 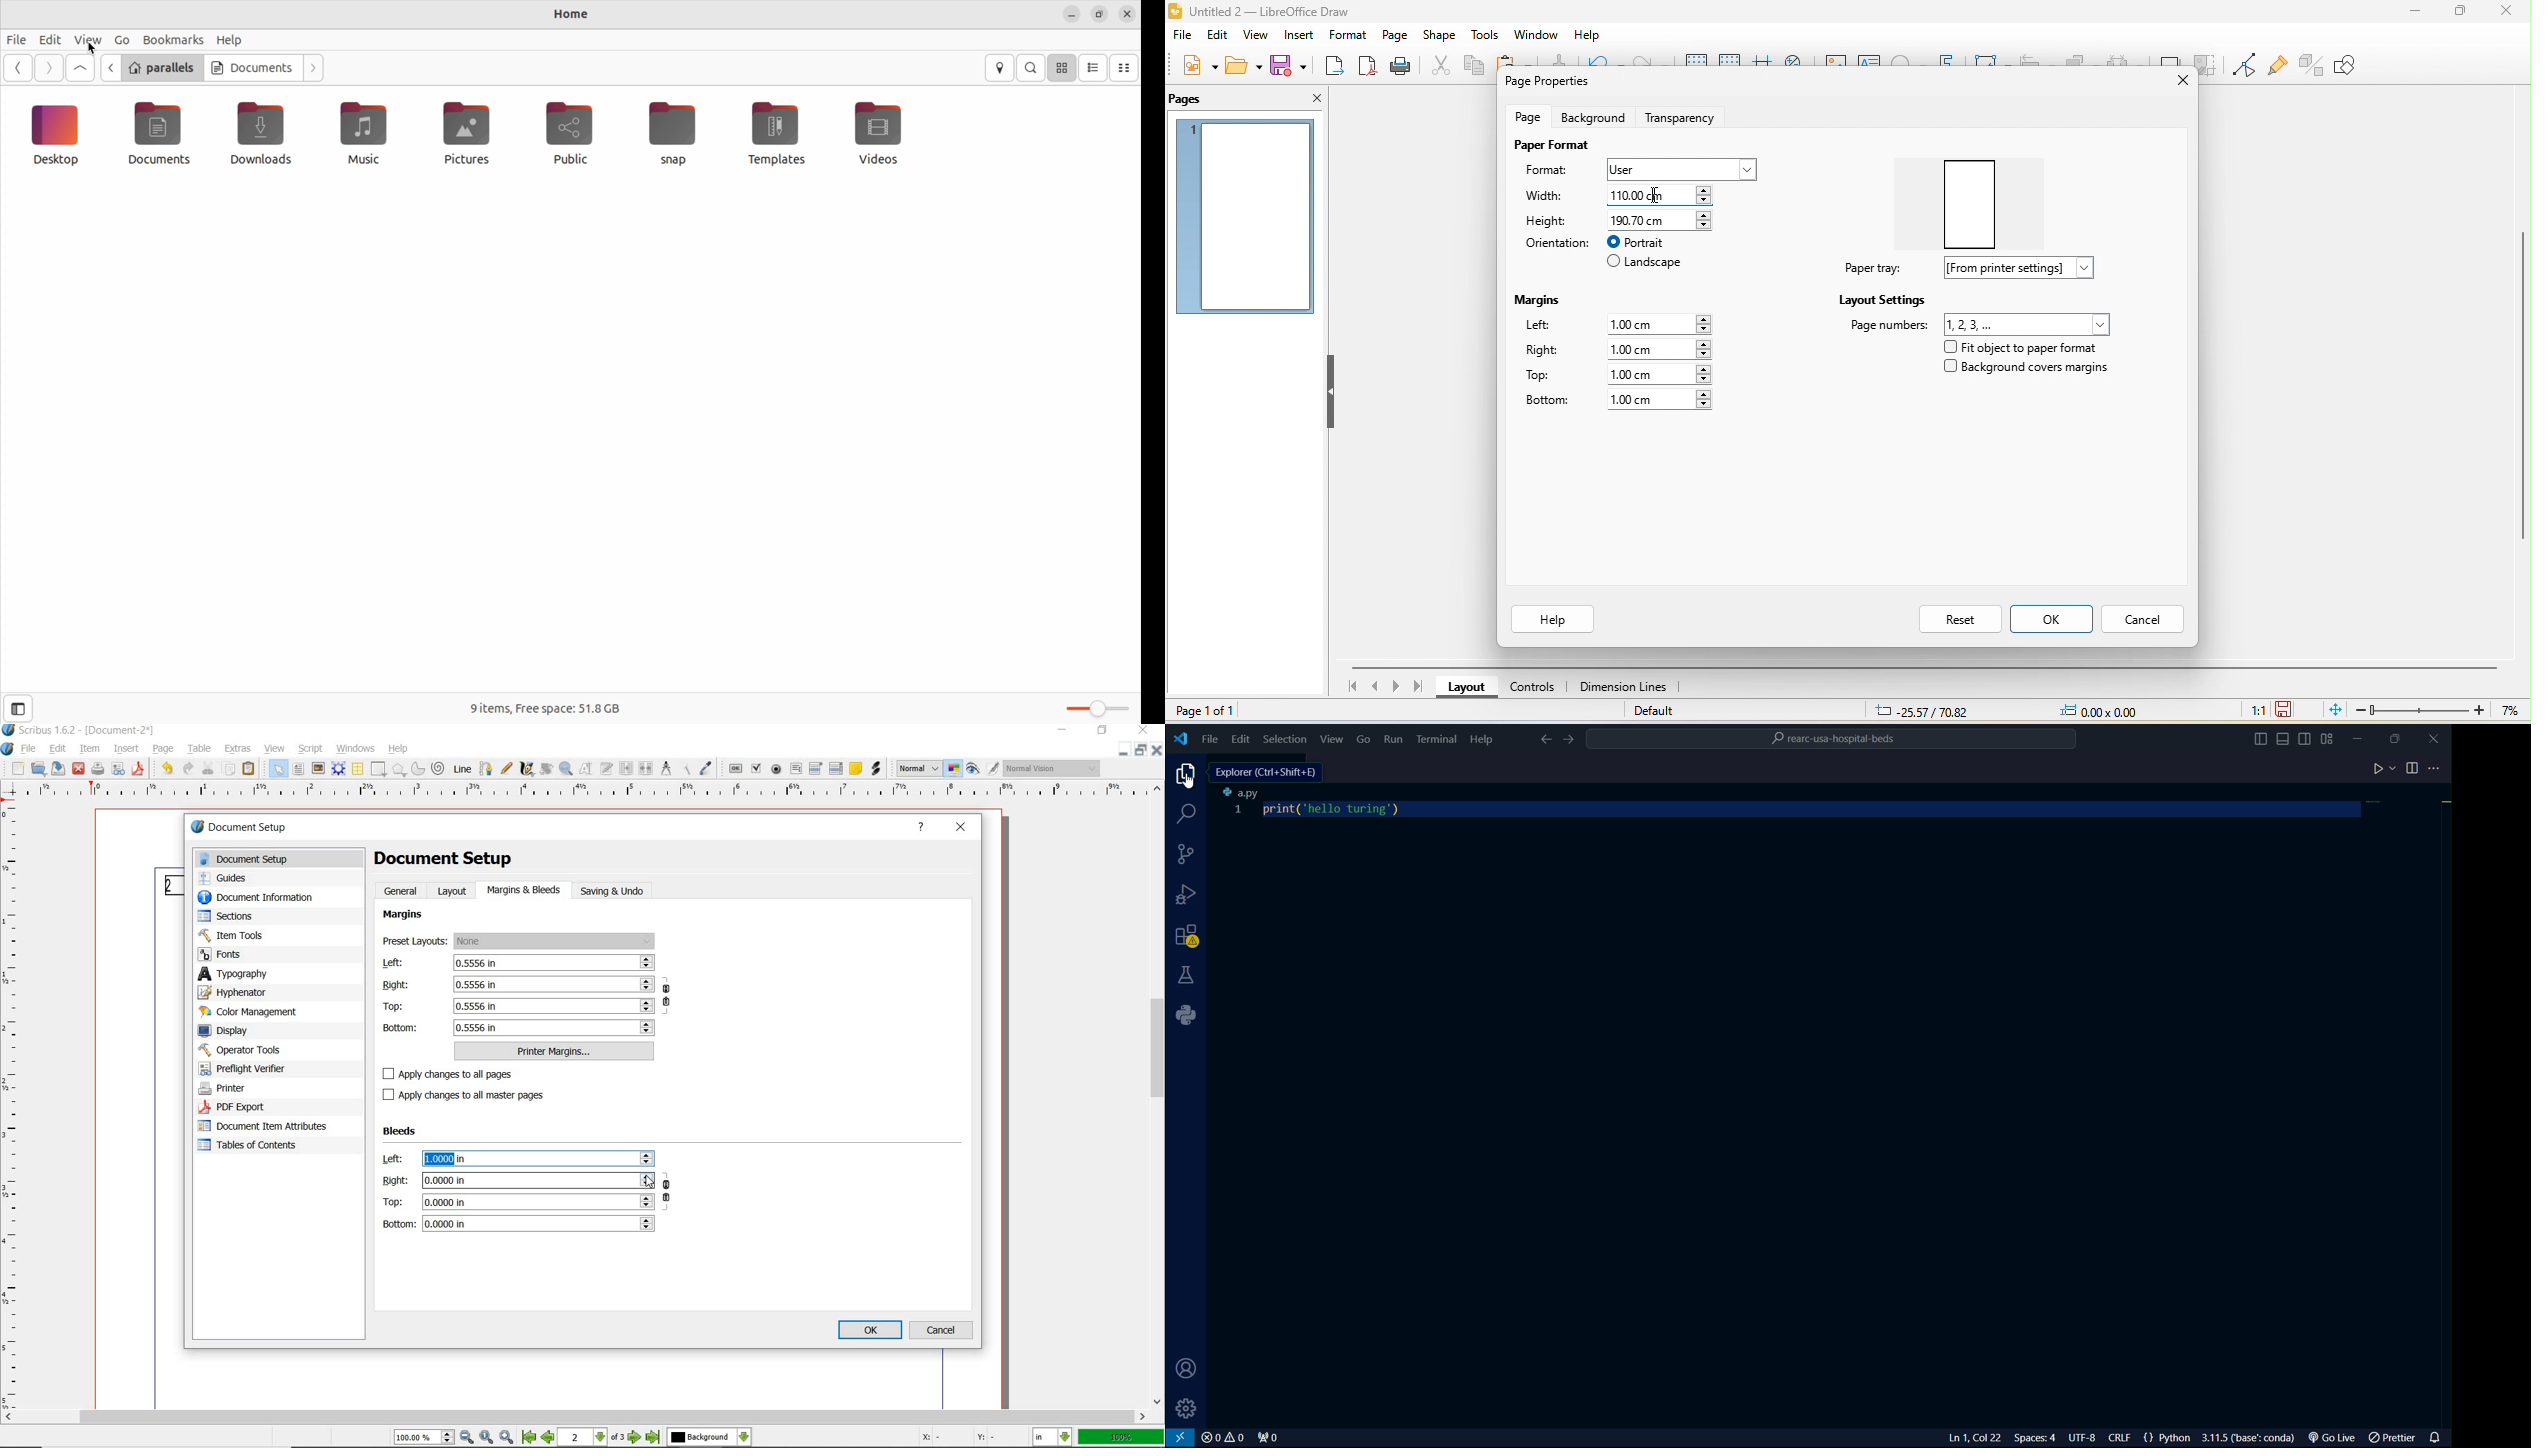 I want to click on toggle primary sidebar, so click(x=2257, y=737).